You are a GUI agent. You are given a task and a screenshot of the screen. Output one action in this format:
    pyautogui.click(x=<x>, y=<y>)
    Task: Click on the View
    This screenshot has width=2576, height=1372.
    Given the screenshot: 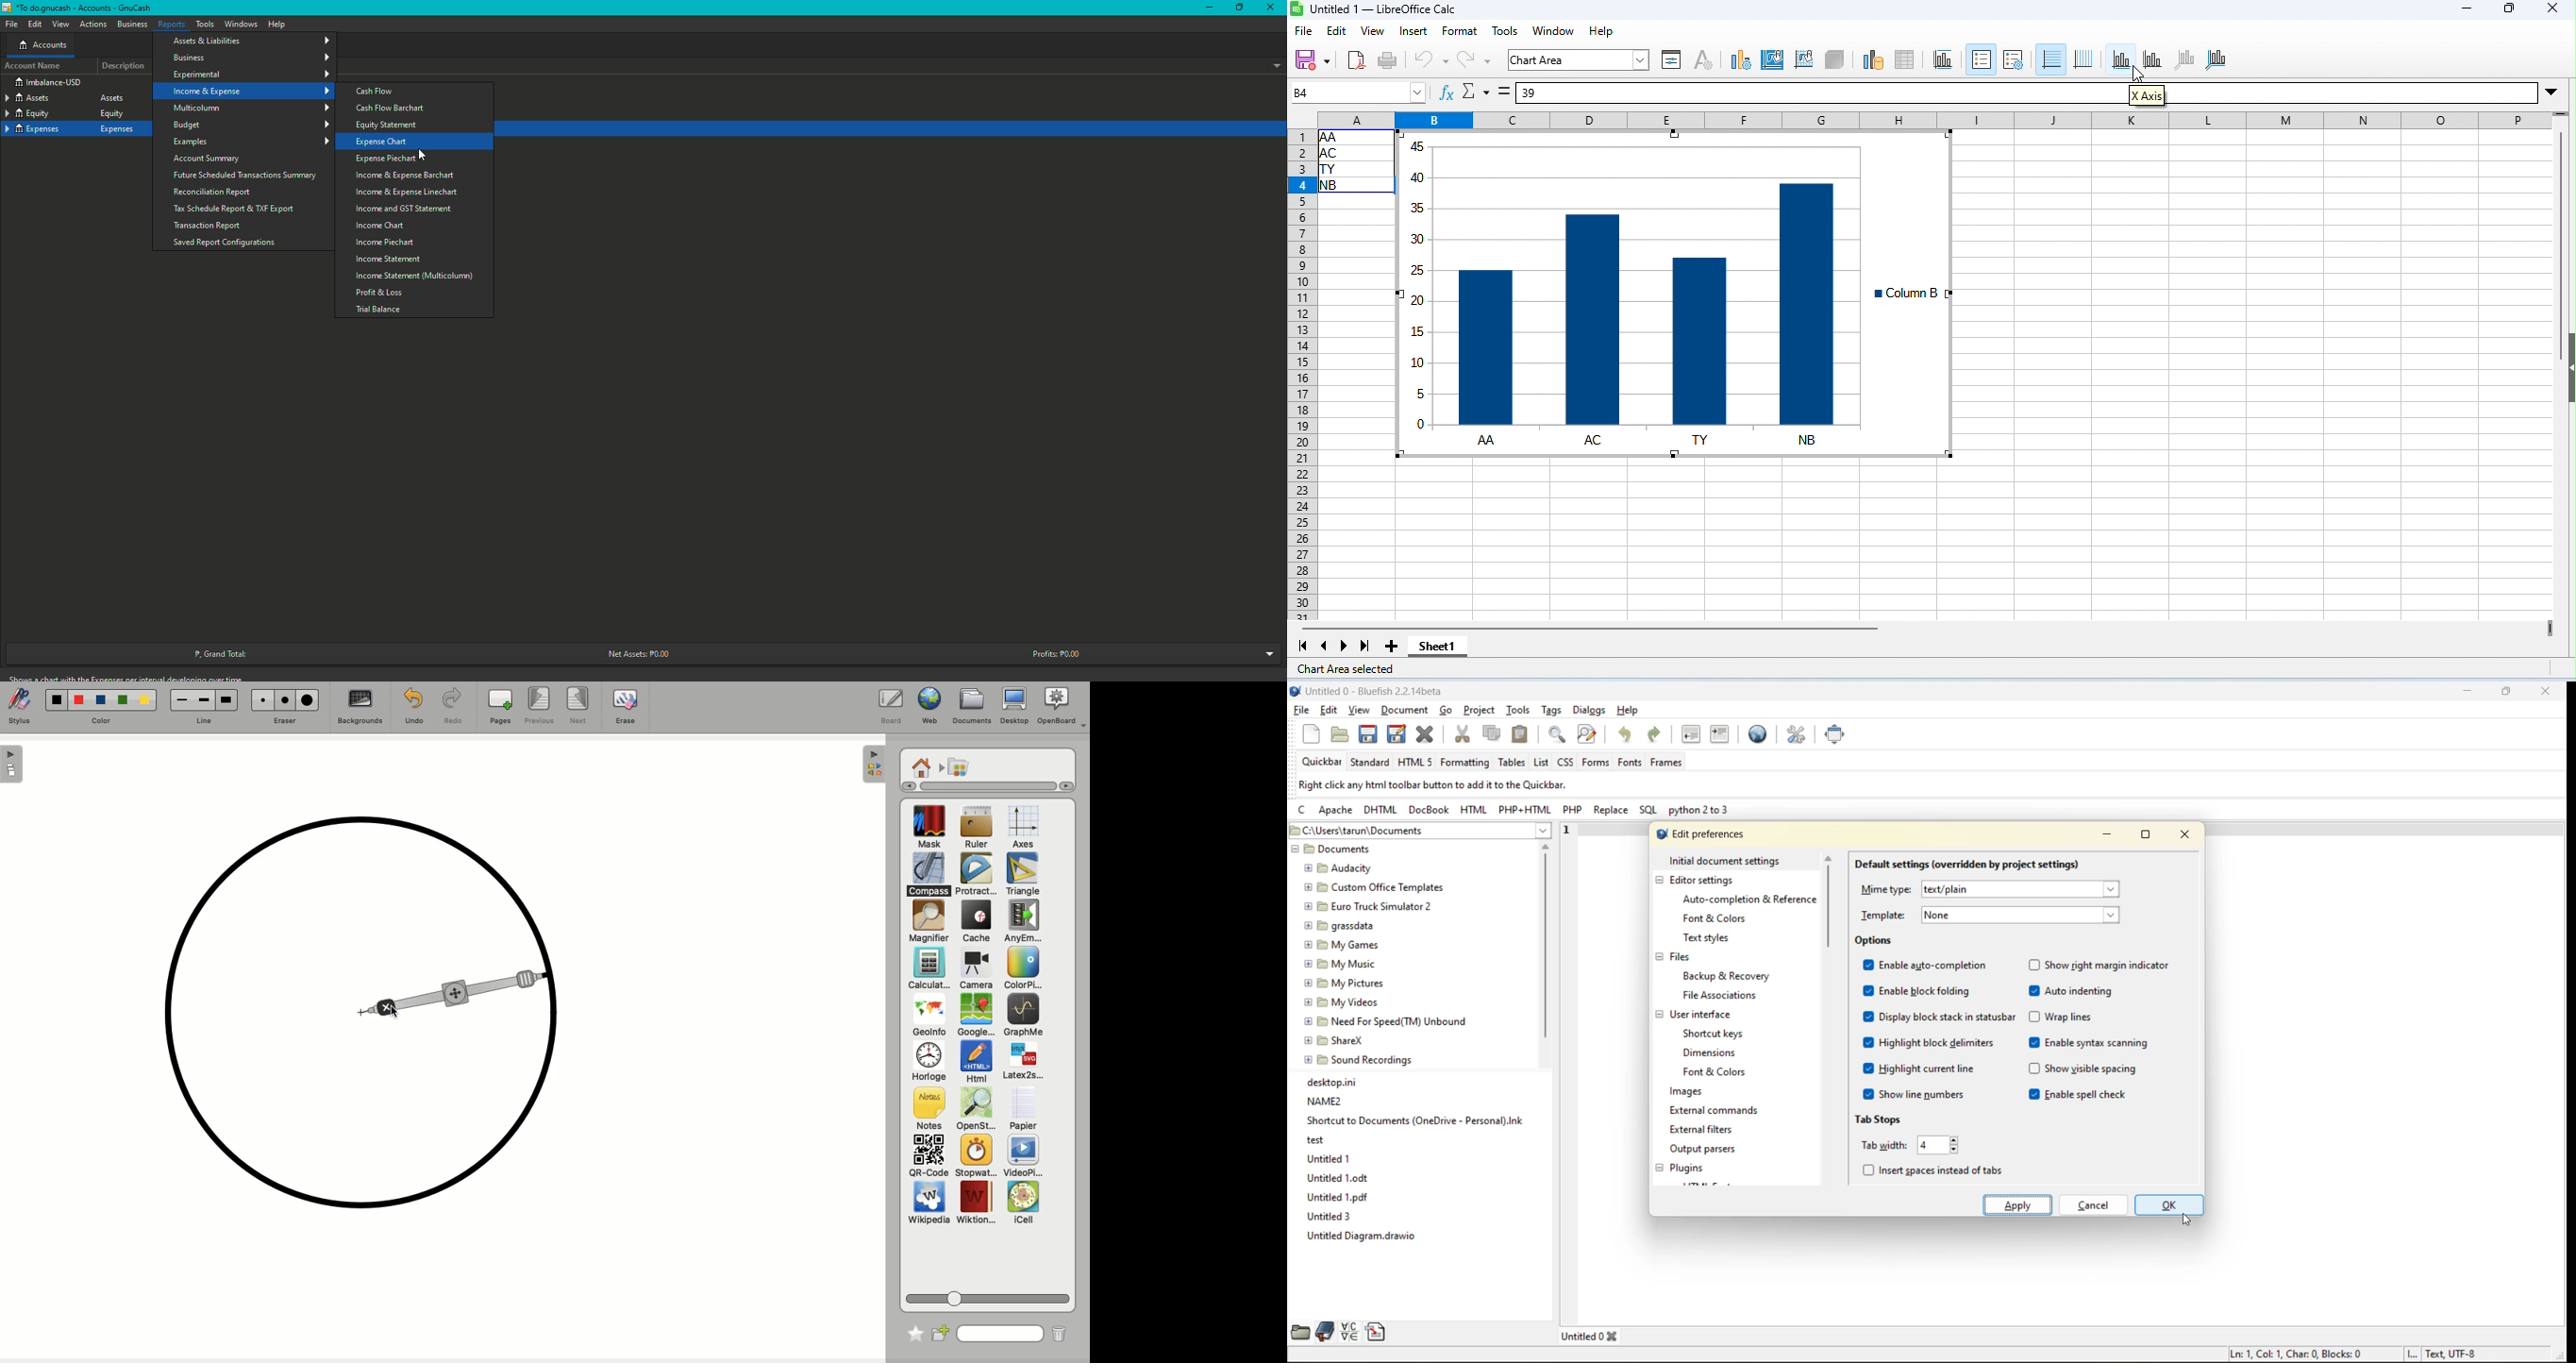 What is the action you would take?
    pyautogui.click(x=60, y=23)
    